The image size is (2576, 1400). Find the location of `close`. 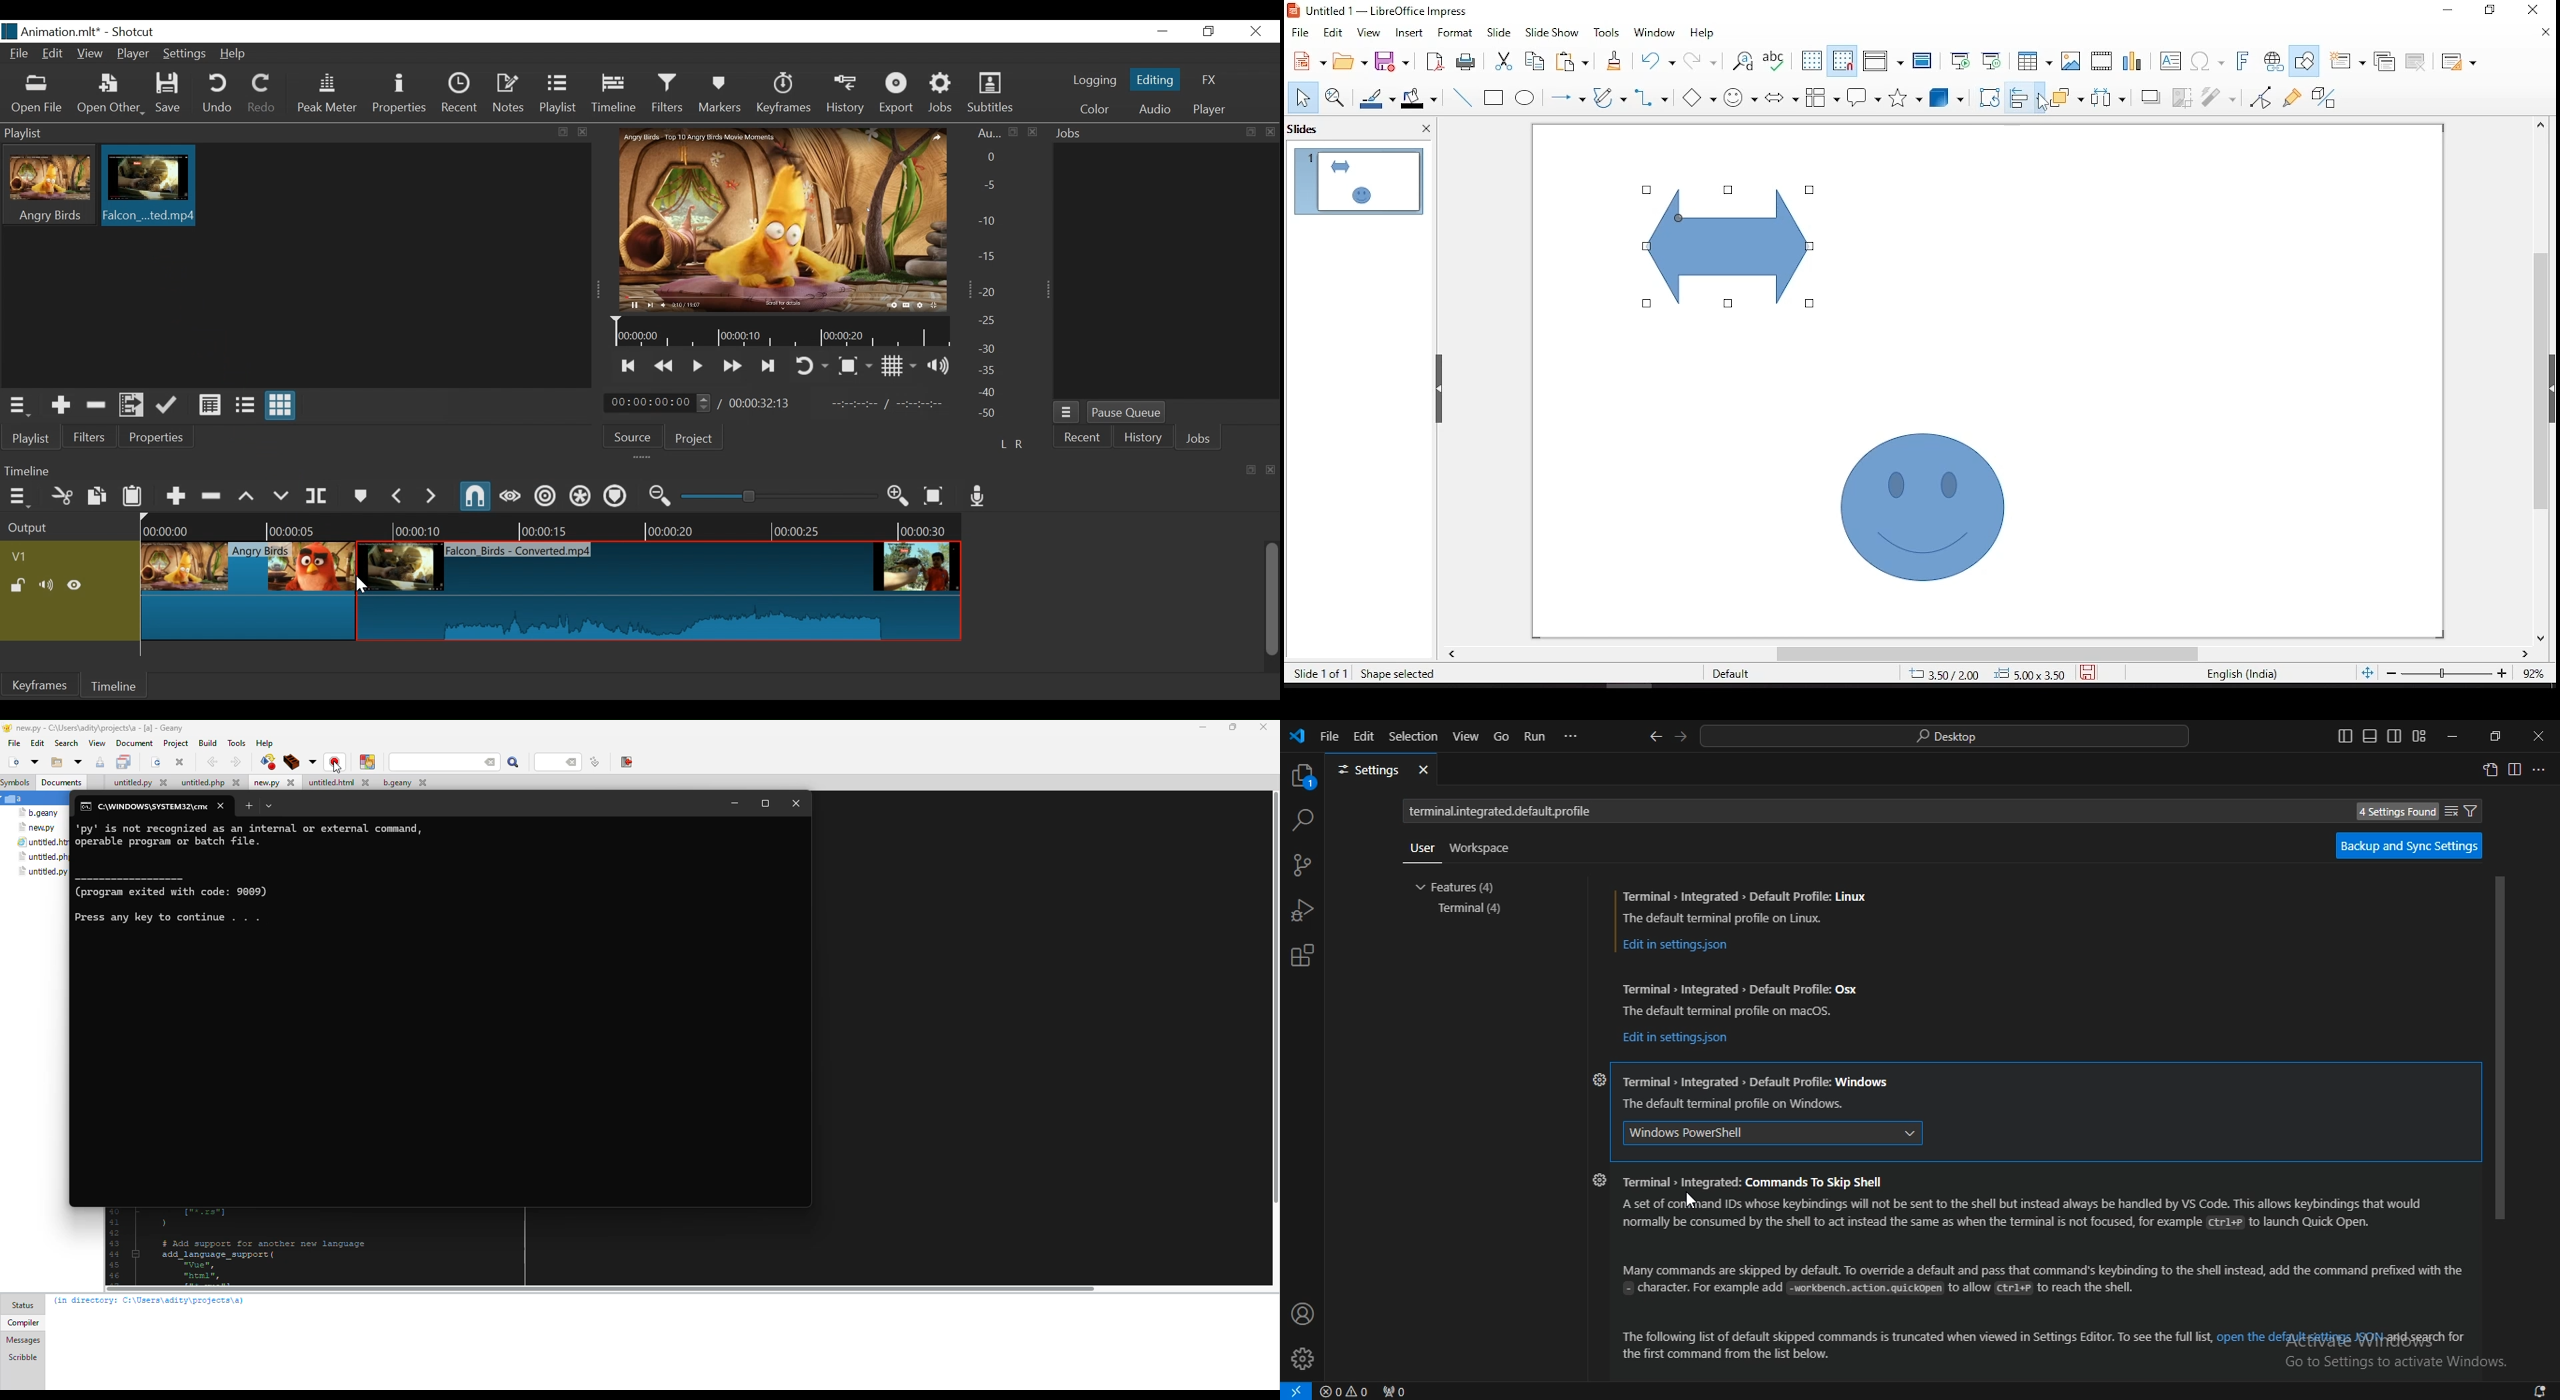

close is located at coordinates (2545, 35).